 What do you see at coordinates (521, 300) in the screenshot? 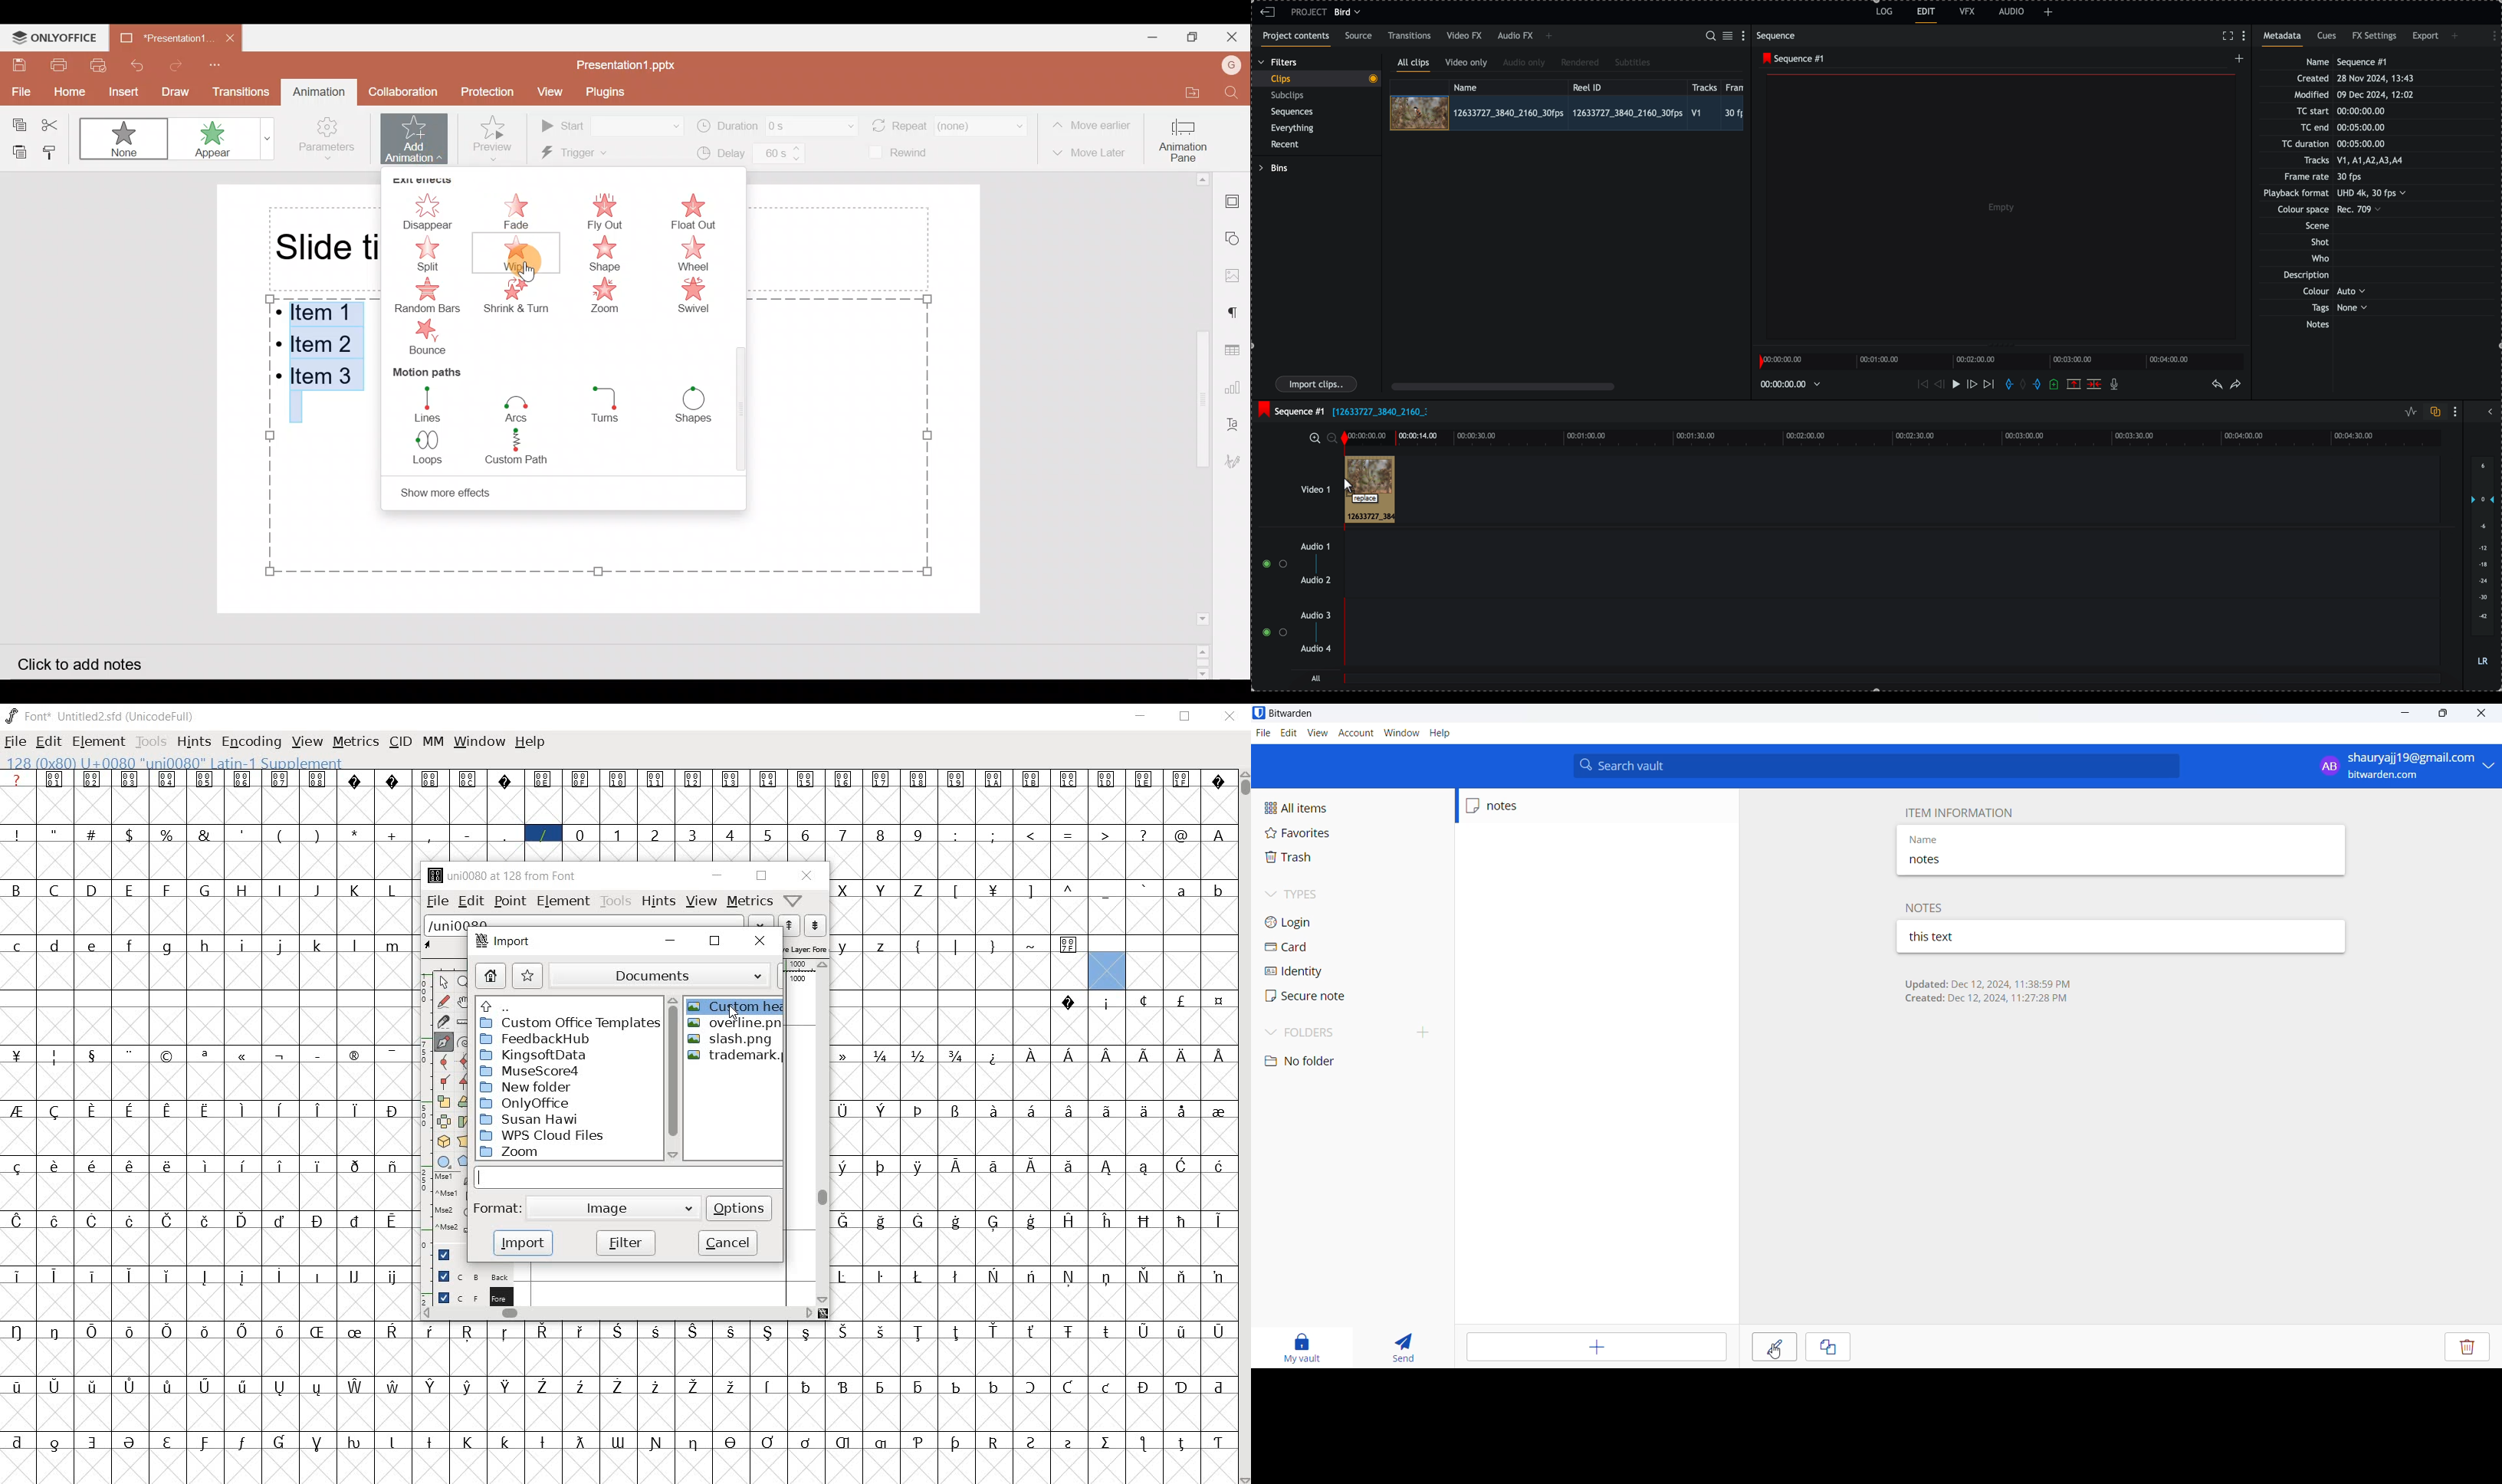
I see `Shrink & turn` at bounding box center [521, 300].